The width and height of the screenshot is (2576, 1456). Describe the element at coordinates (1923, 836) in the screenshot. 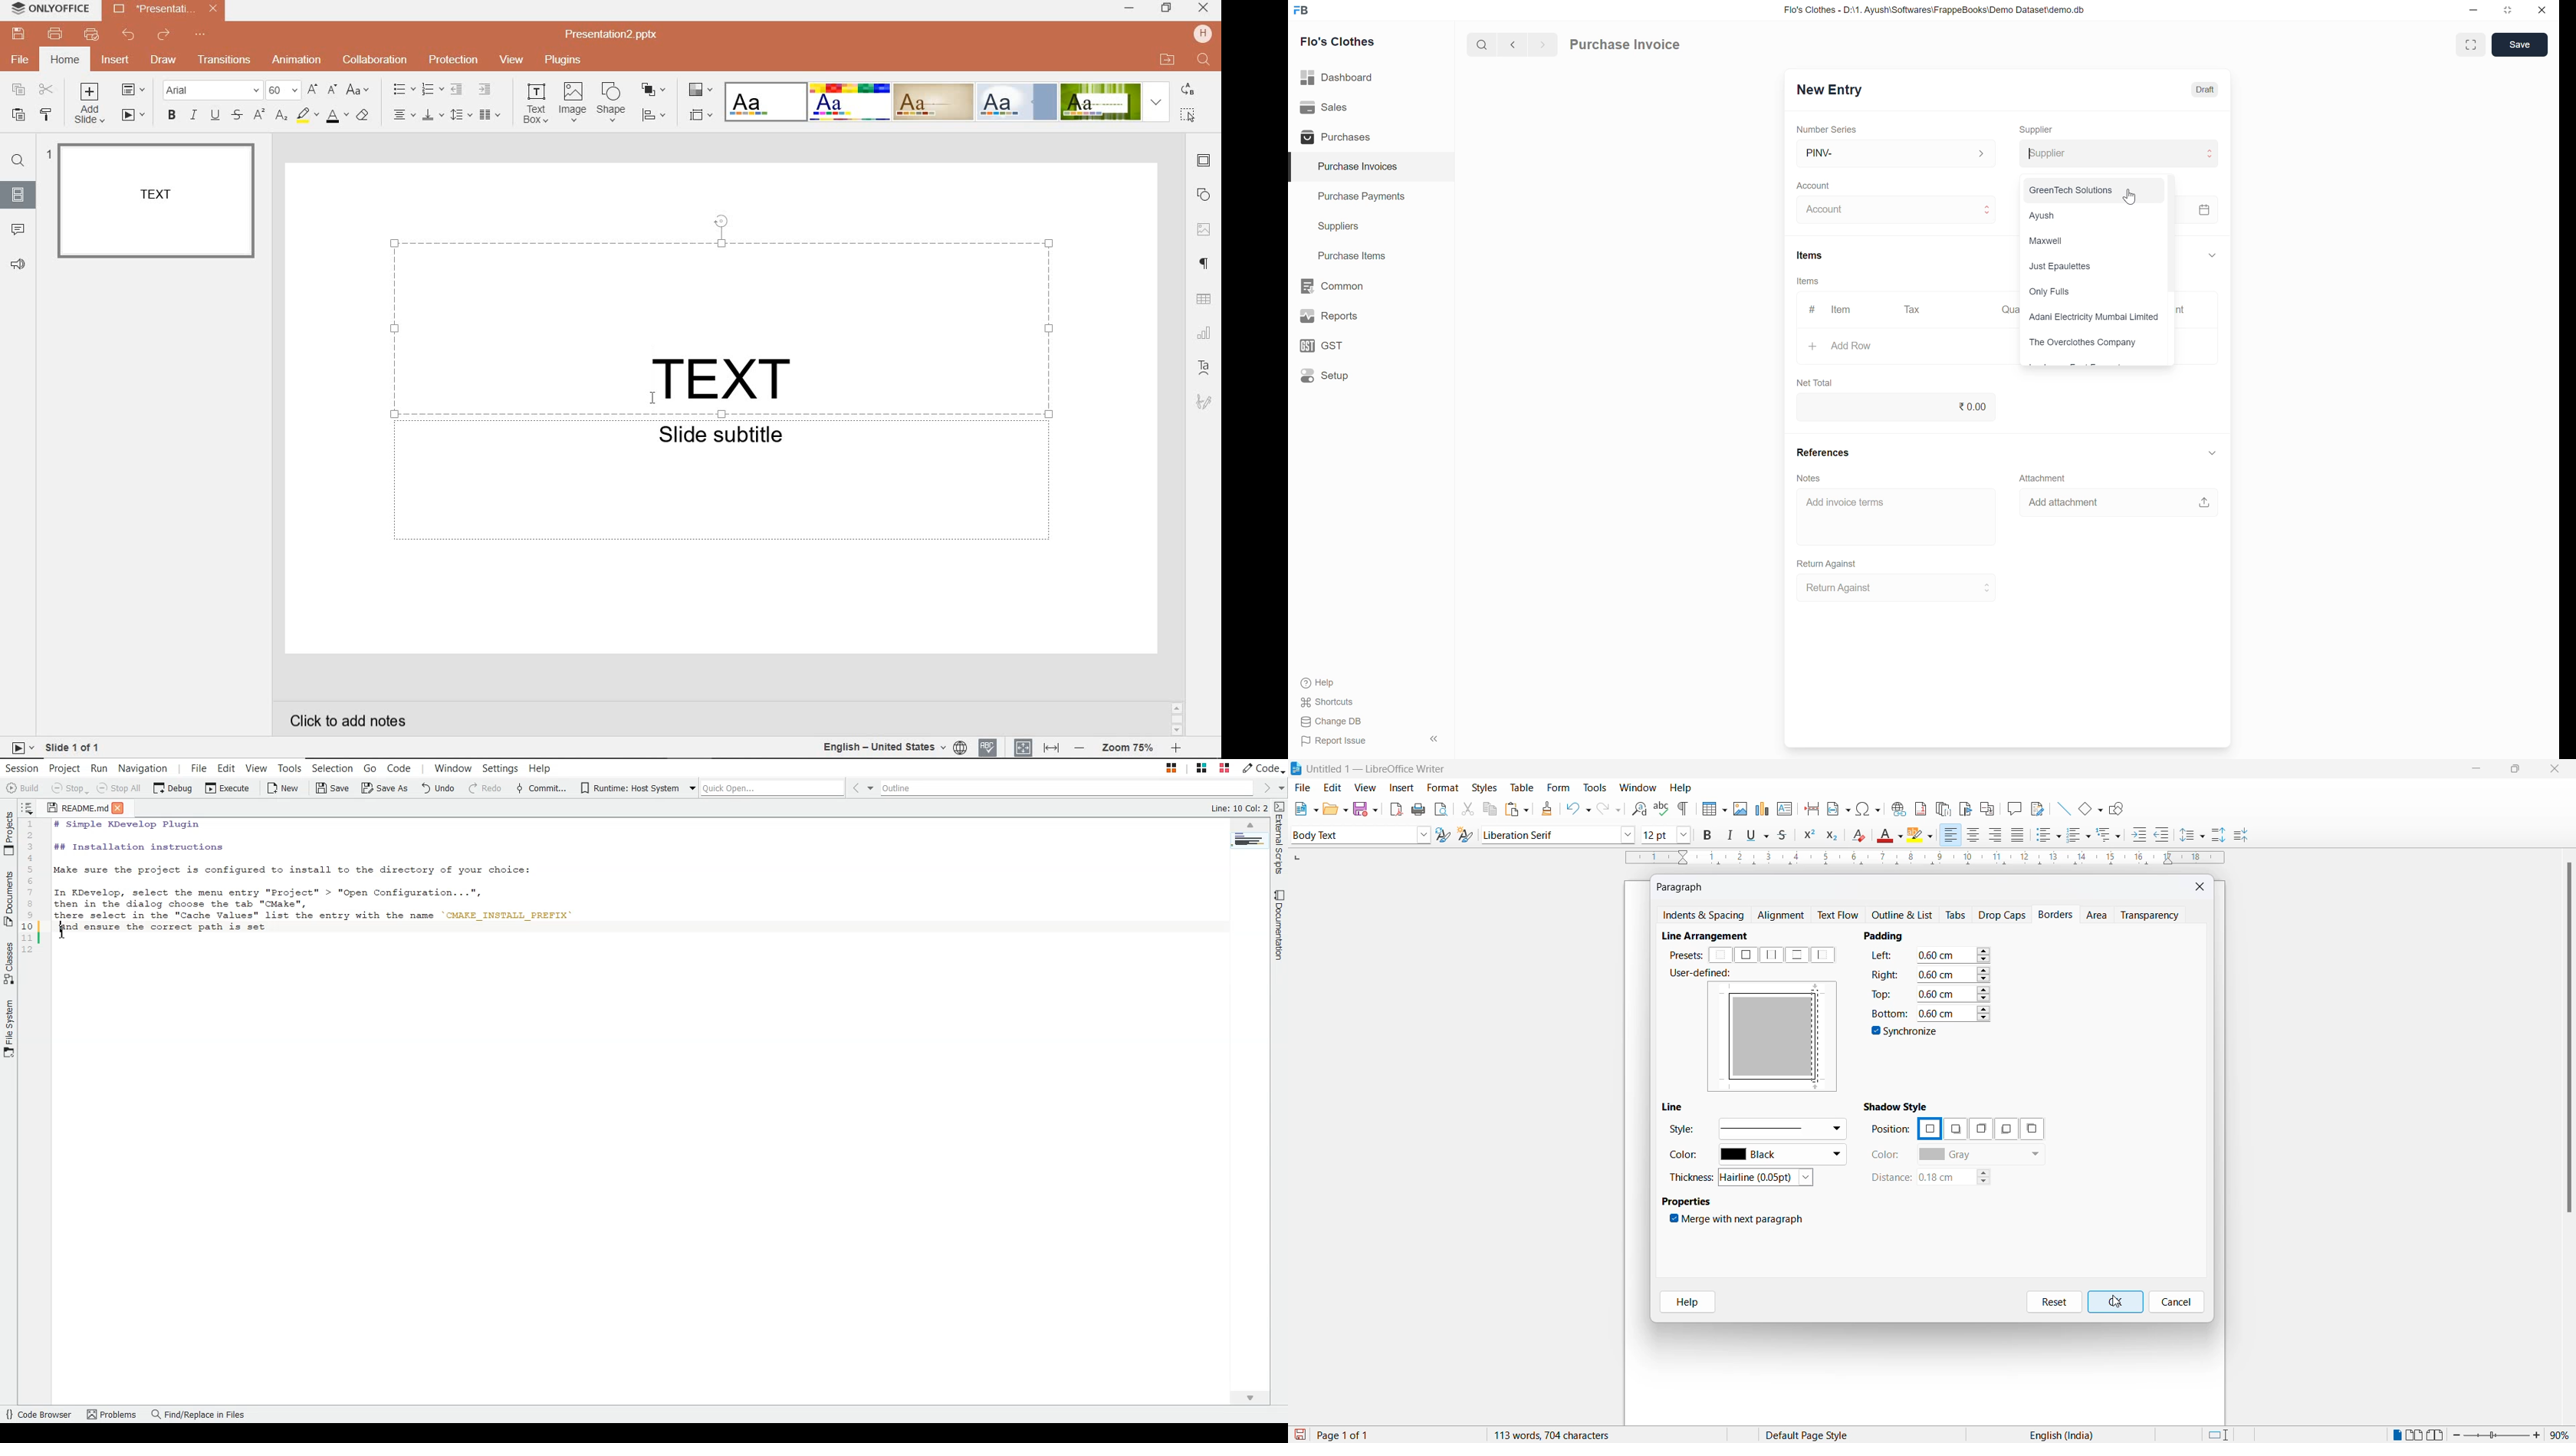

I see `character highlighting` at that location.